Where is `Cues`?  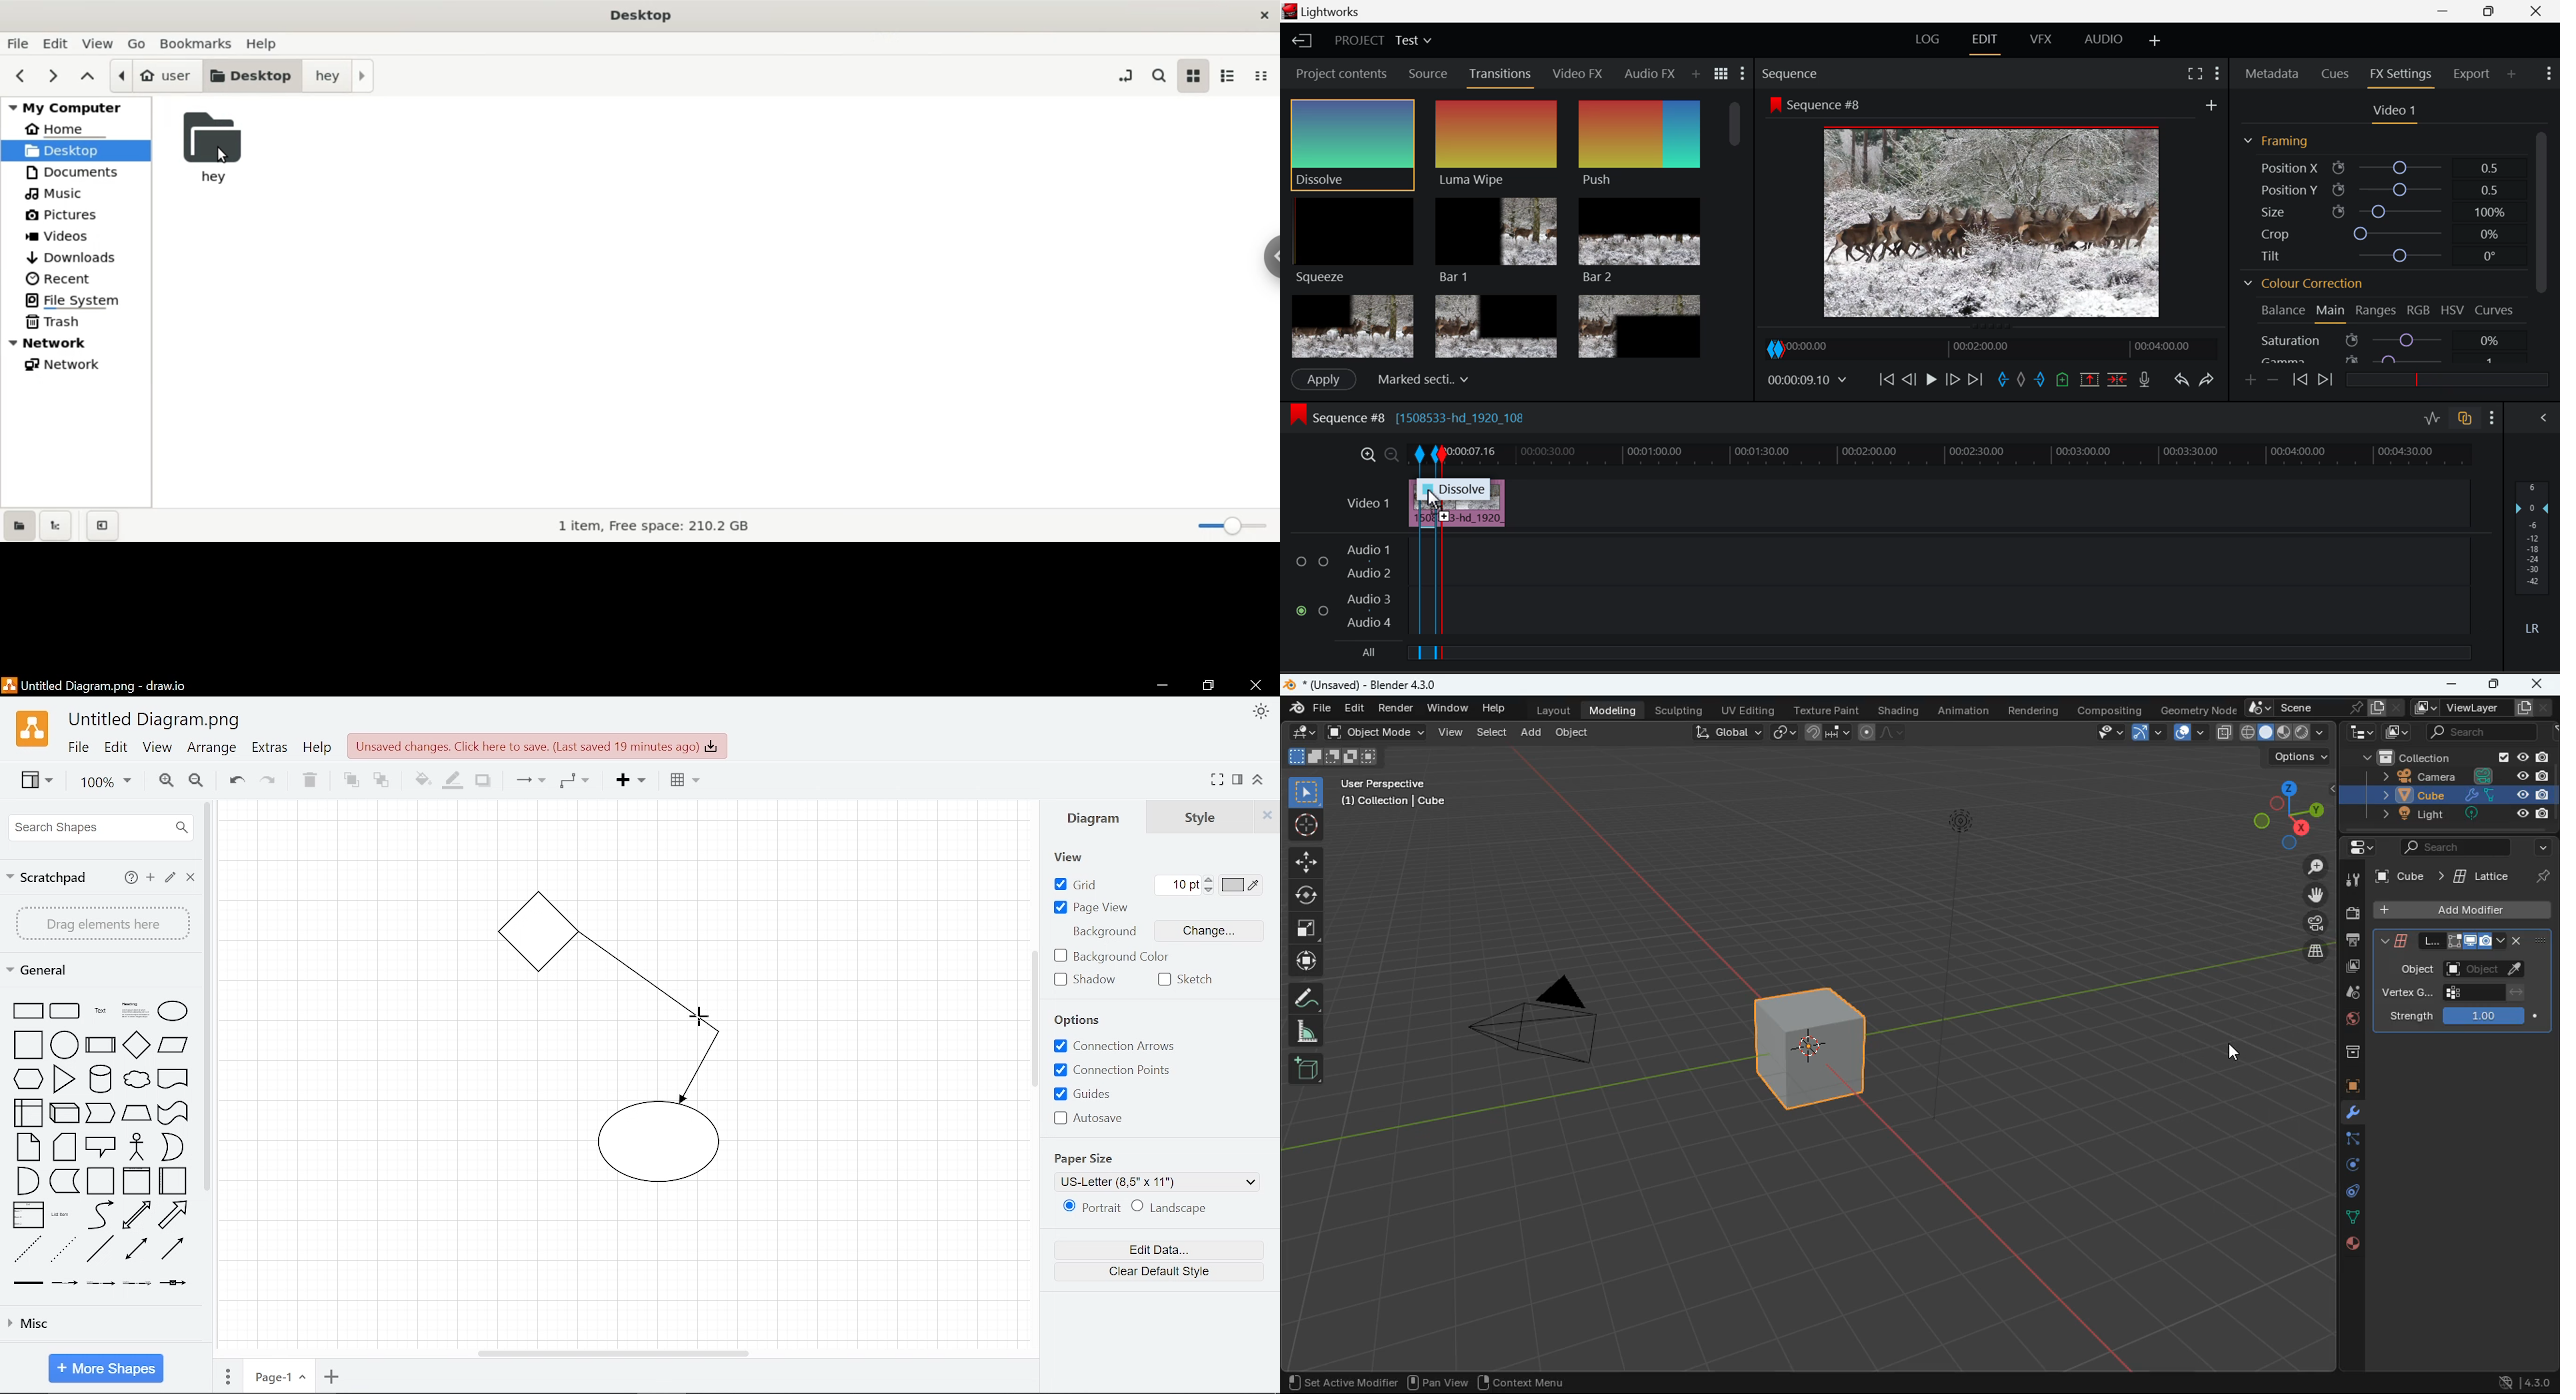
Cues is located at coordinates (2333, 75).